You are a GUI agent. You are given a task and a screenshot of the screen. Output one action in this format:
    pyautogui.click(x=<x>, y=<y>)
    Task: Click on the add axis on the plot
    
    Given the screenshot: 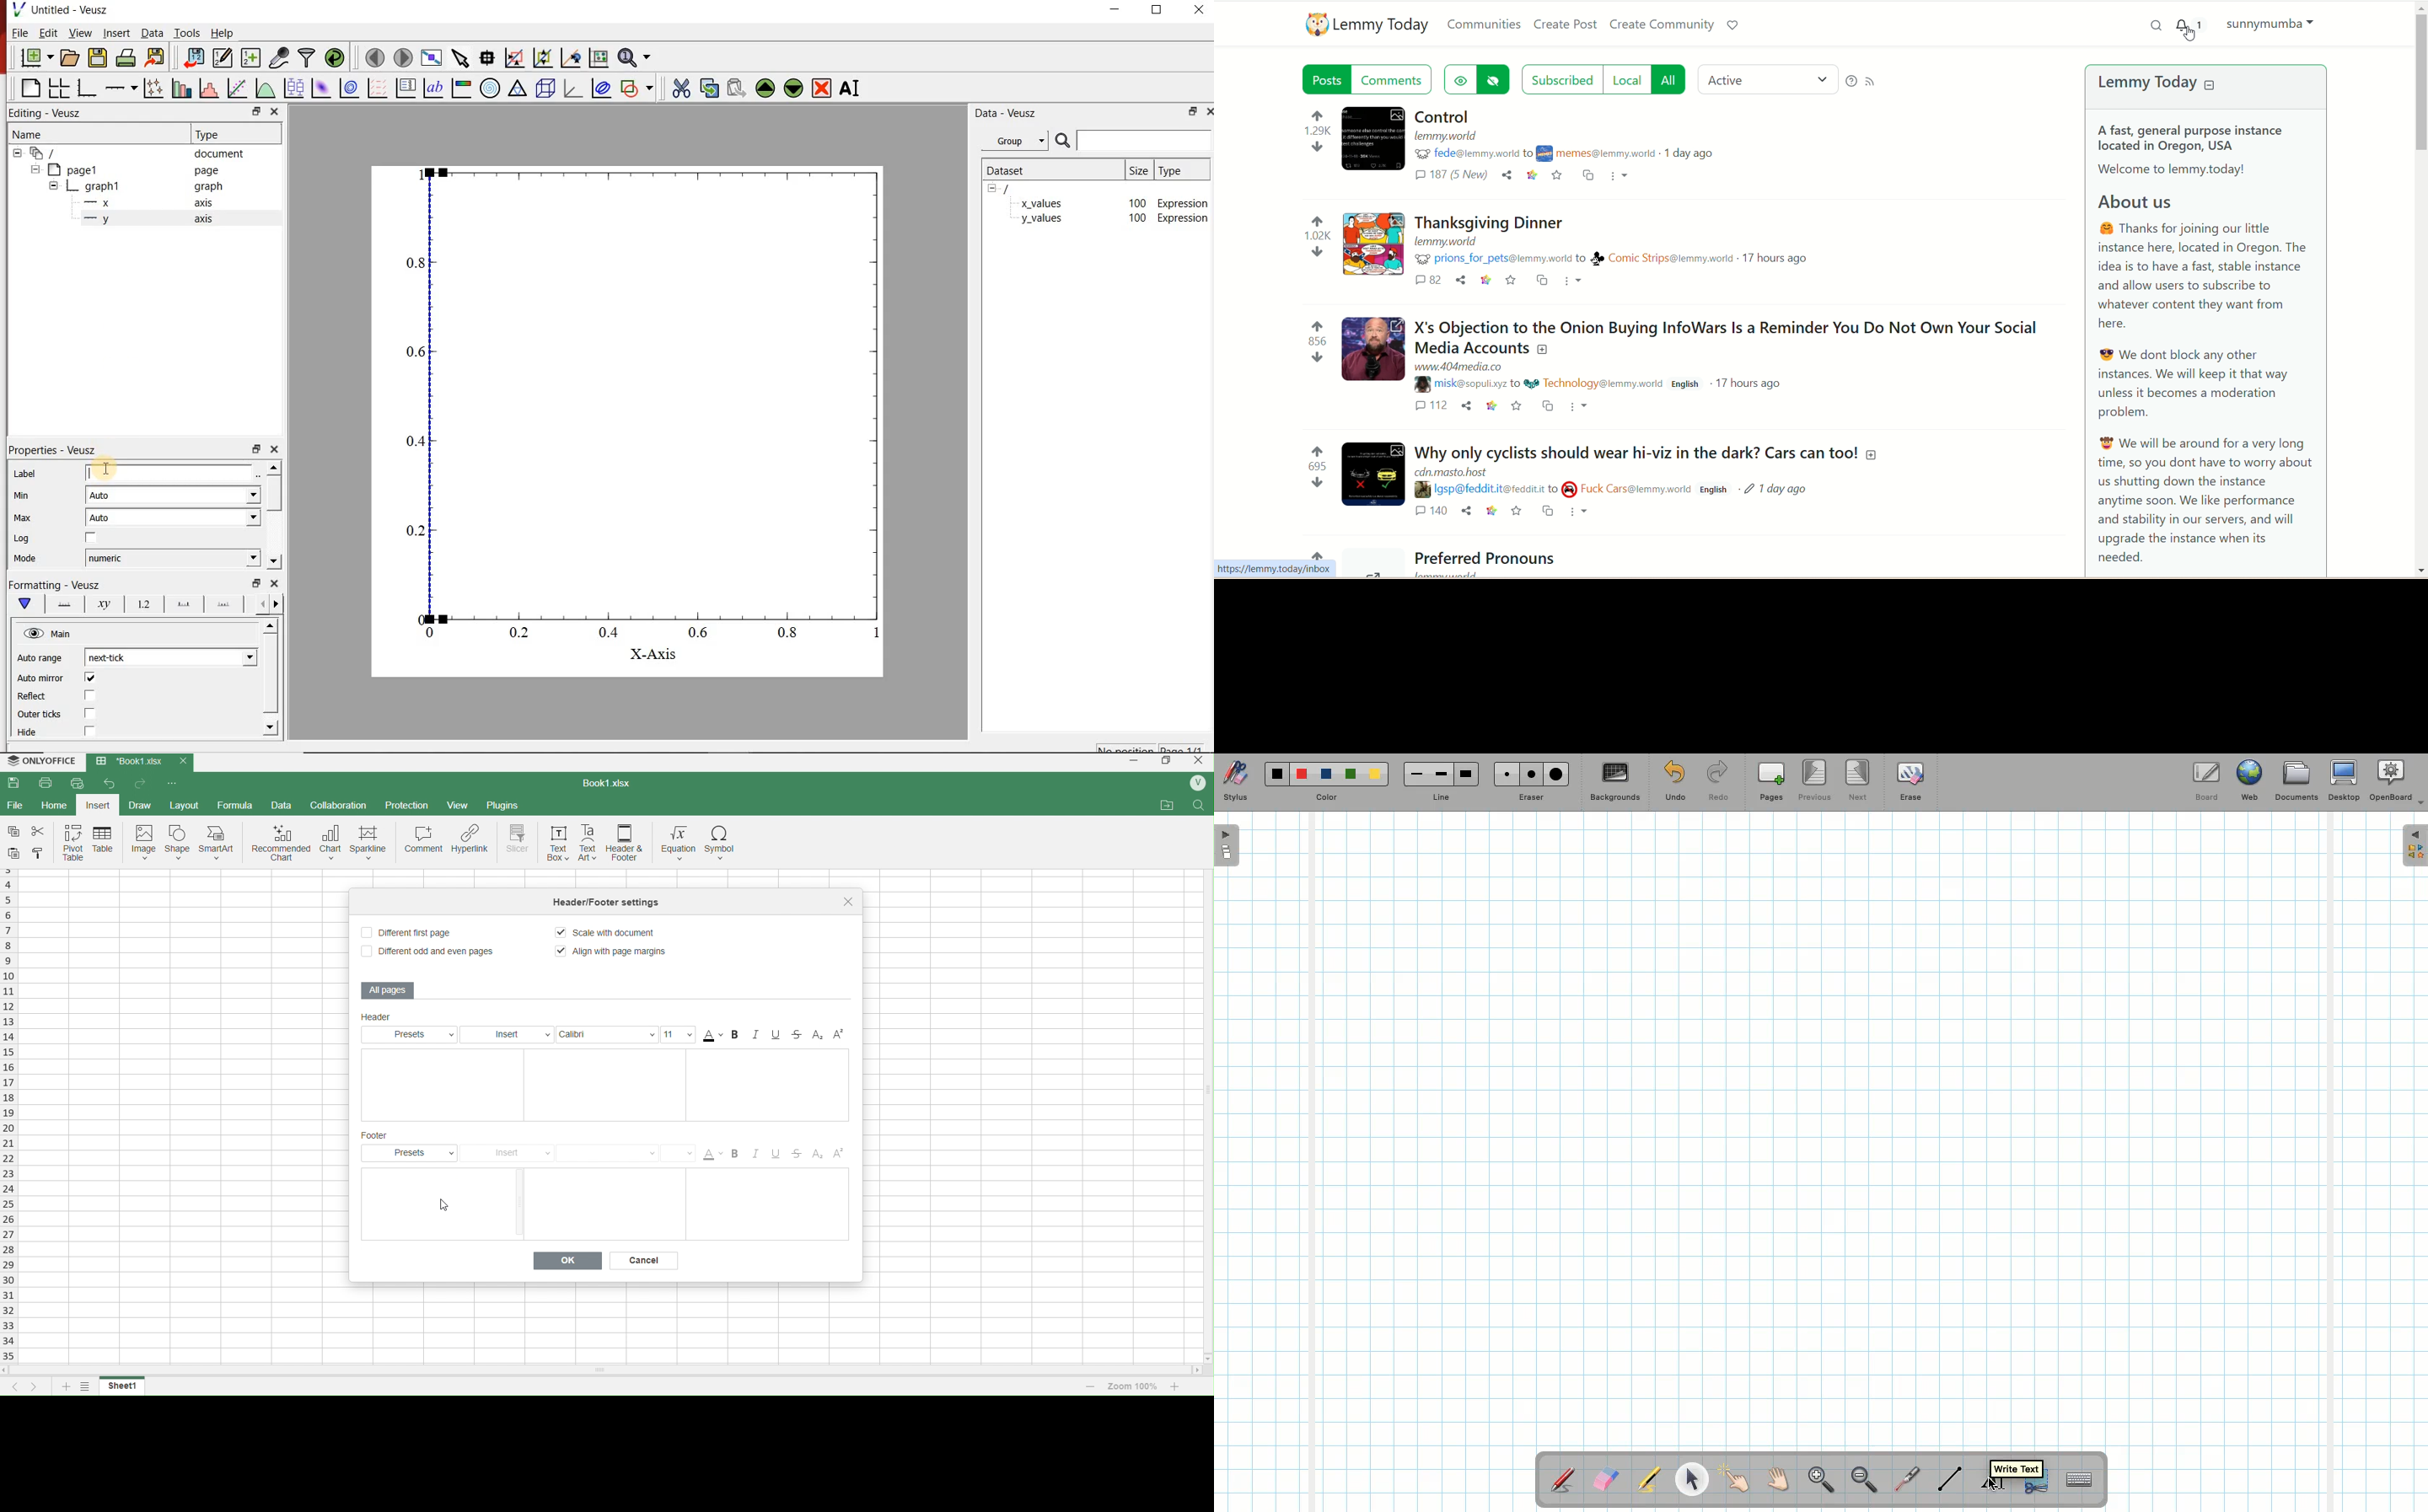 What is the action you would take?
    pyautogui.click(x=121, y=88)
    